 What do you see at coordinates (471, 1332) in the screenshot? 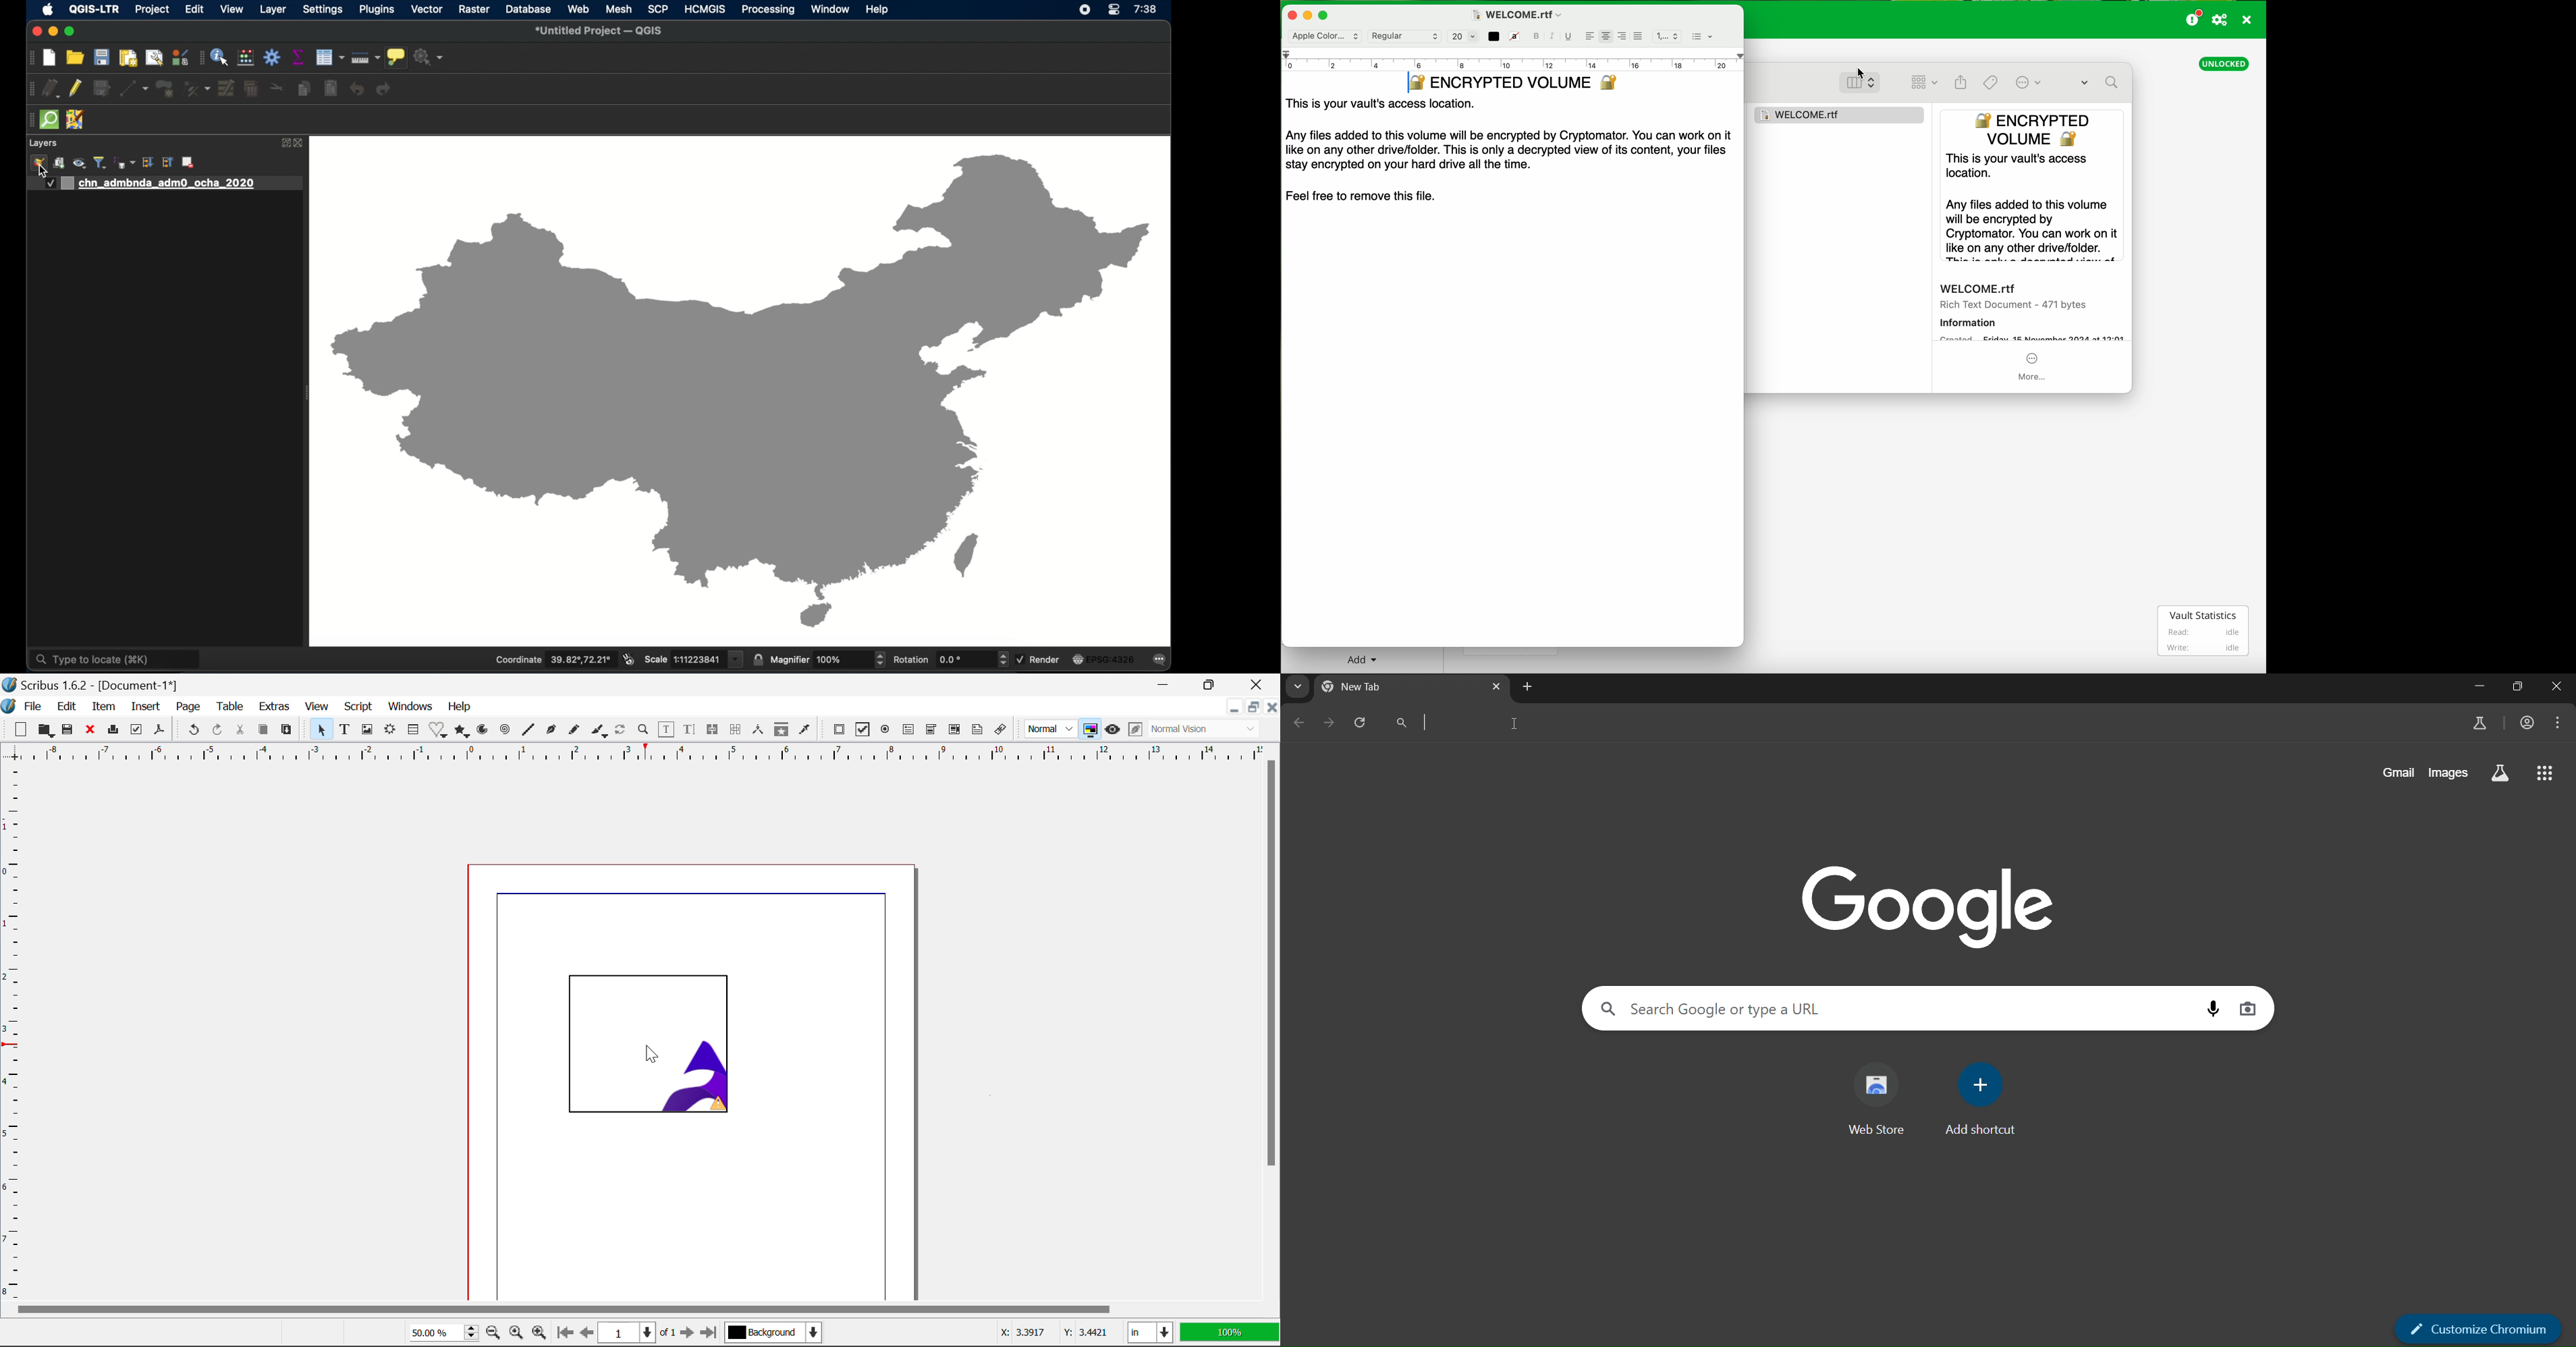
I see `Zoom Settings Bar` at bounding box center [471, 1332].